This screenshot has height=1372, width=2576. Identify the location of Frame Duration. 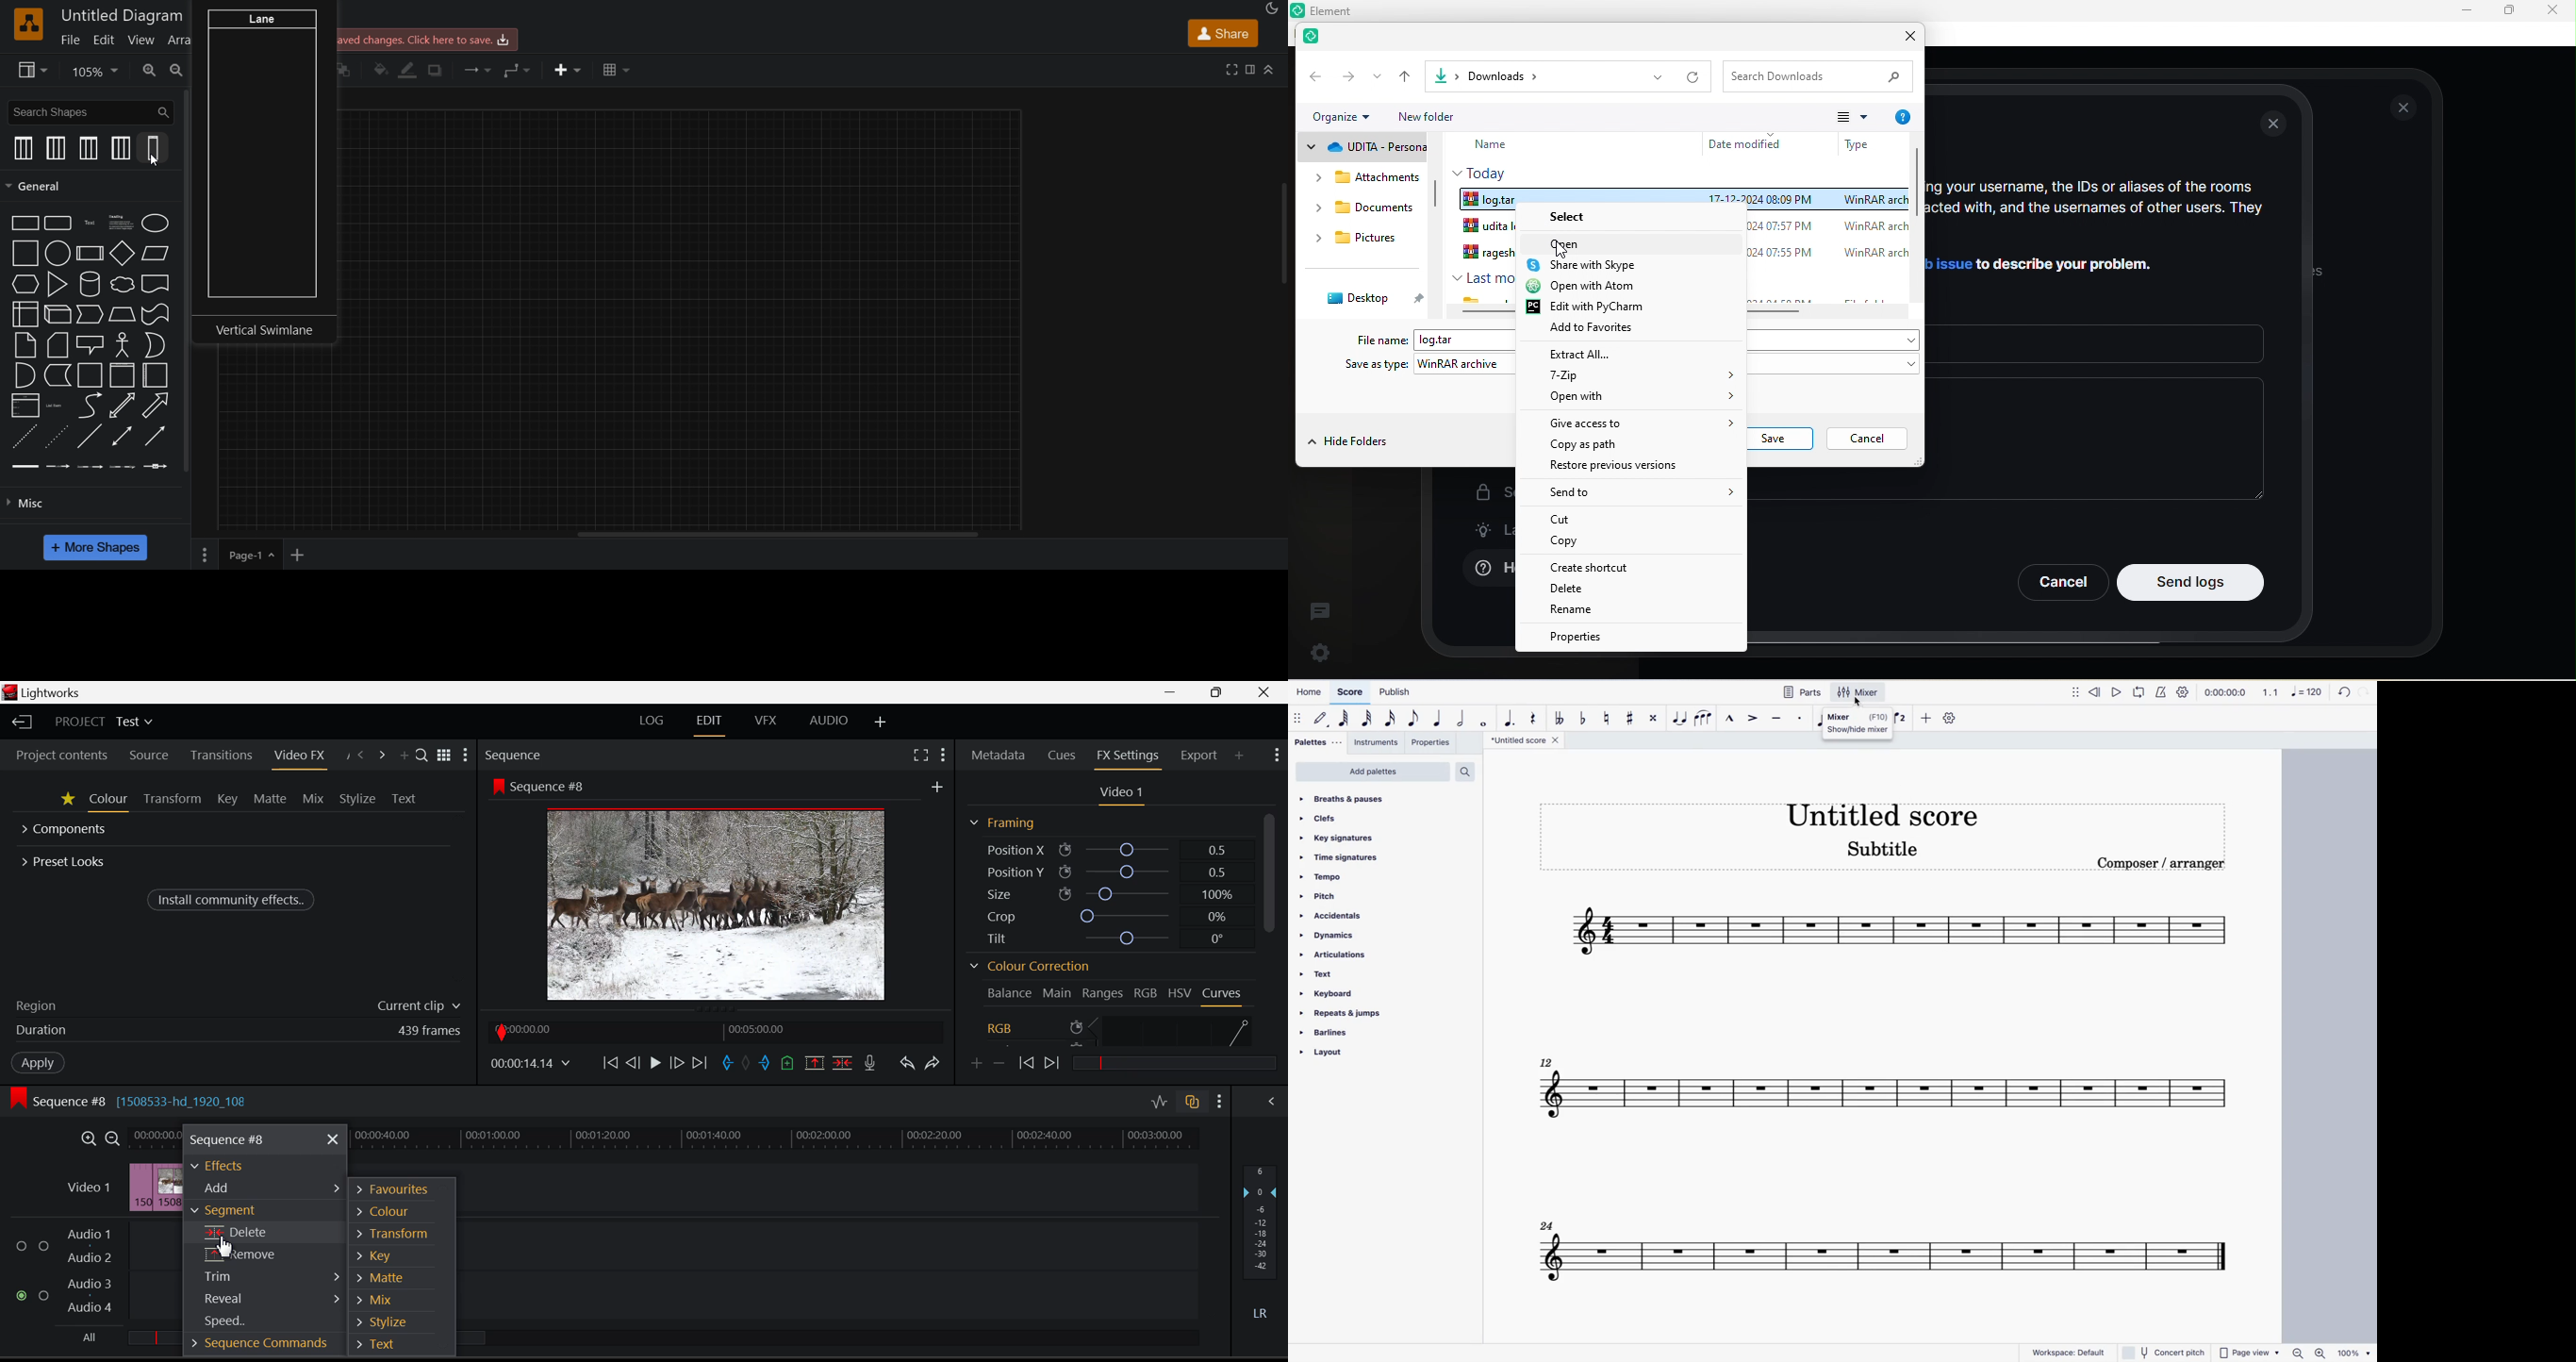
(238, 1031).